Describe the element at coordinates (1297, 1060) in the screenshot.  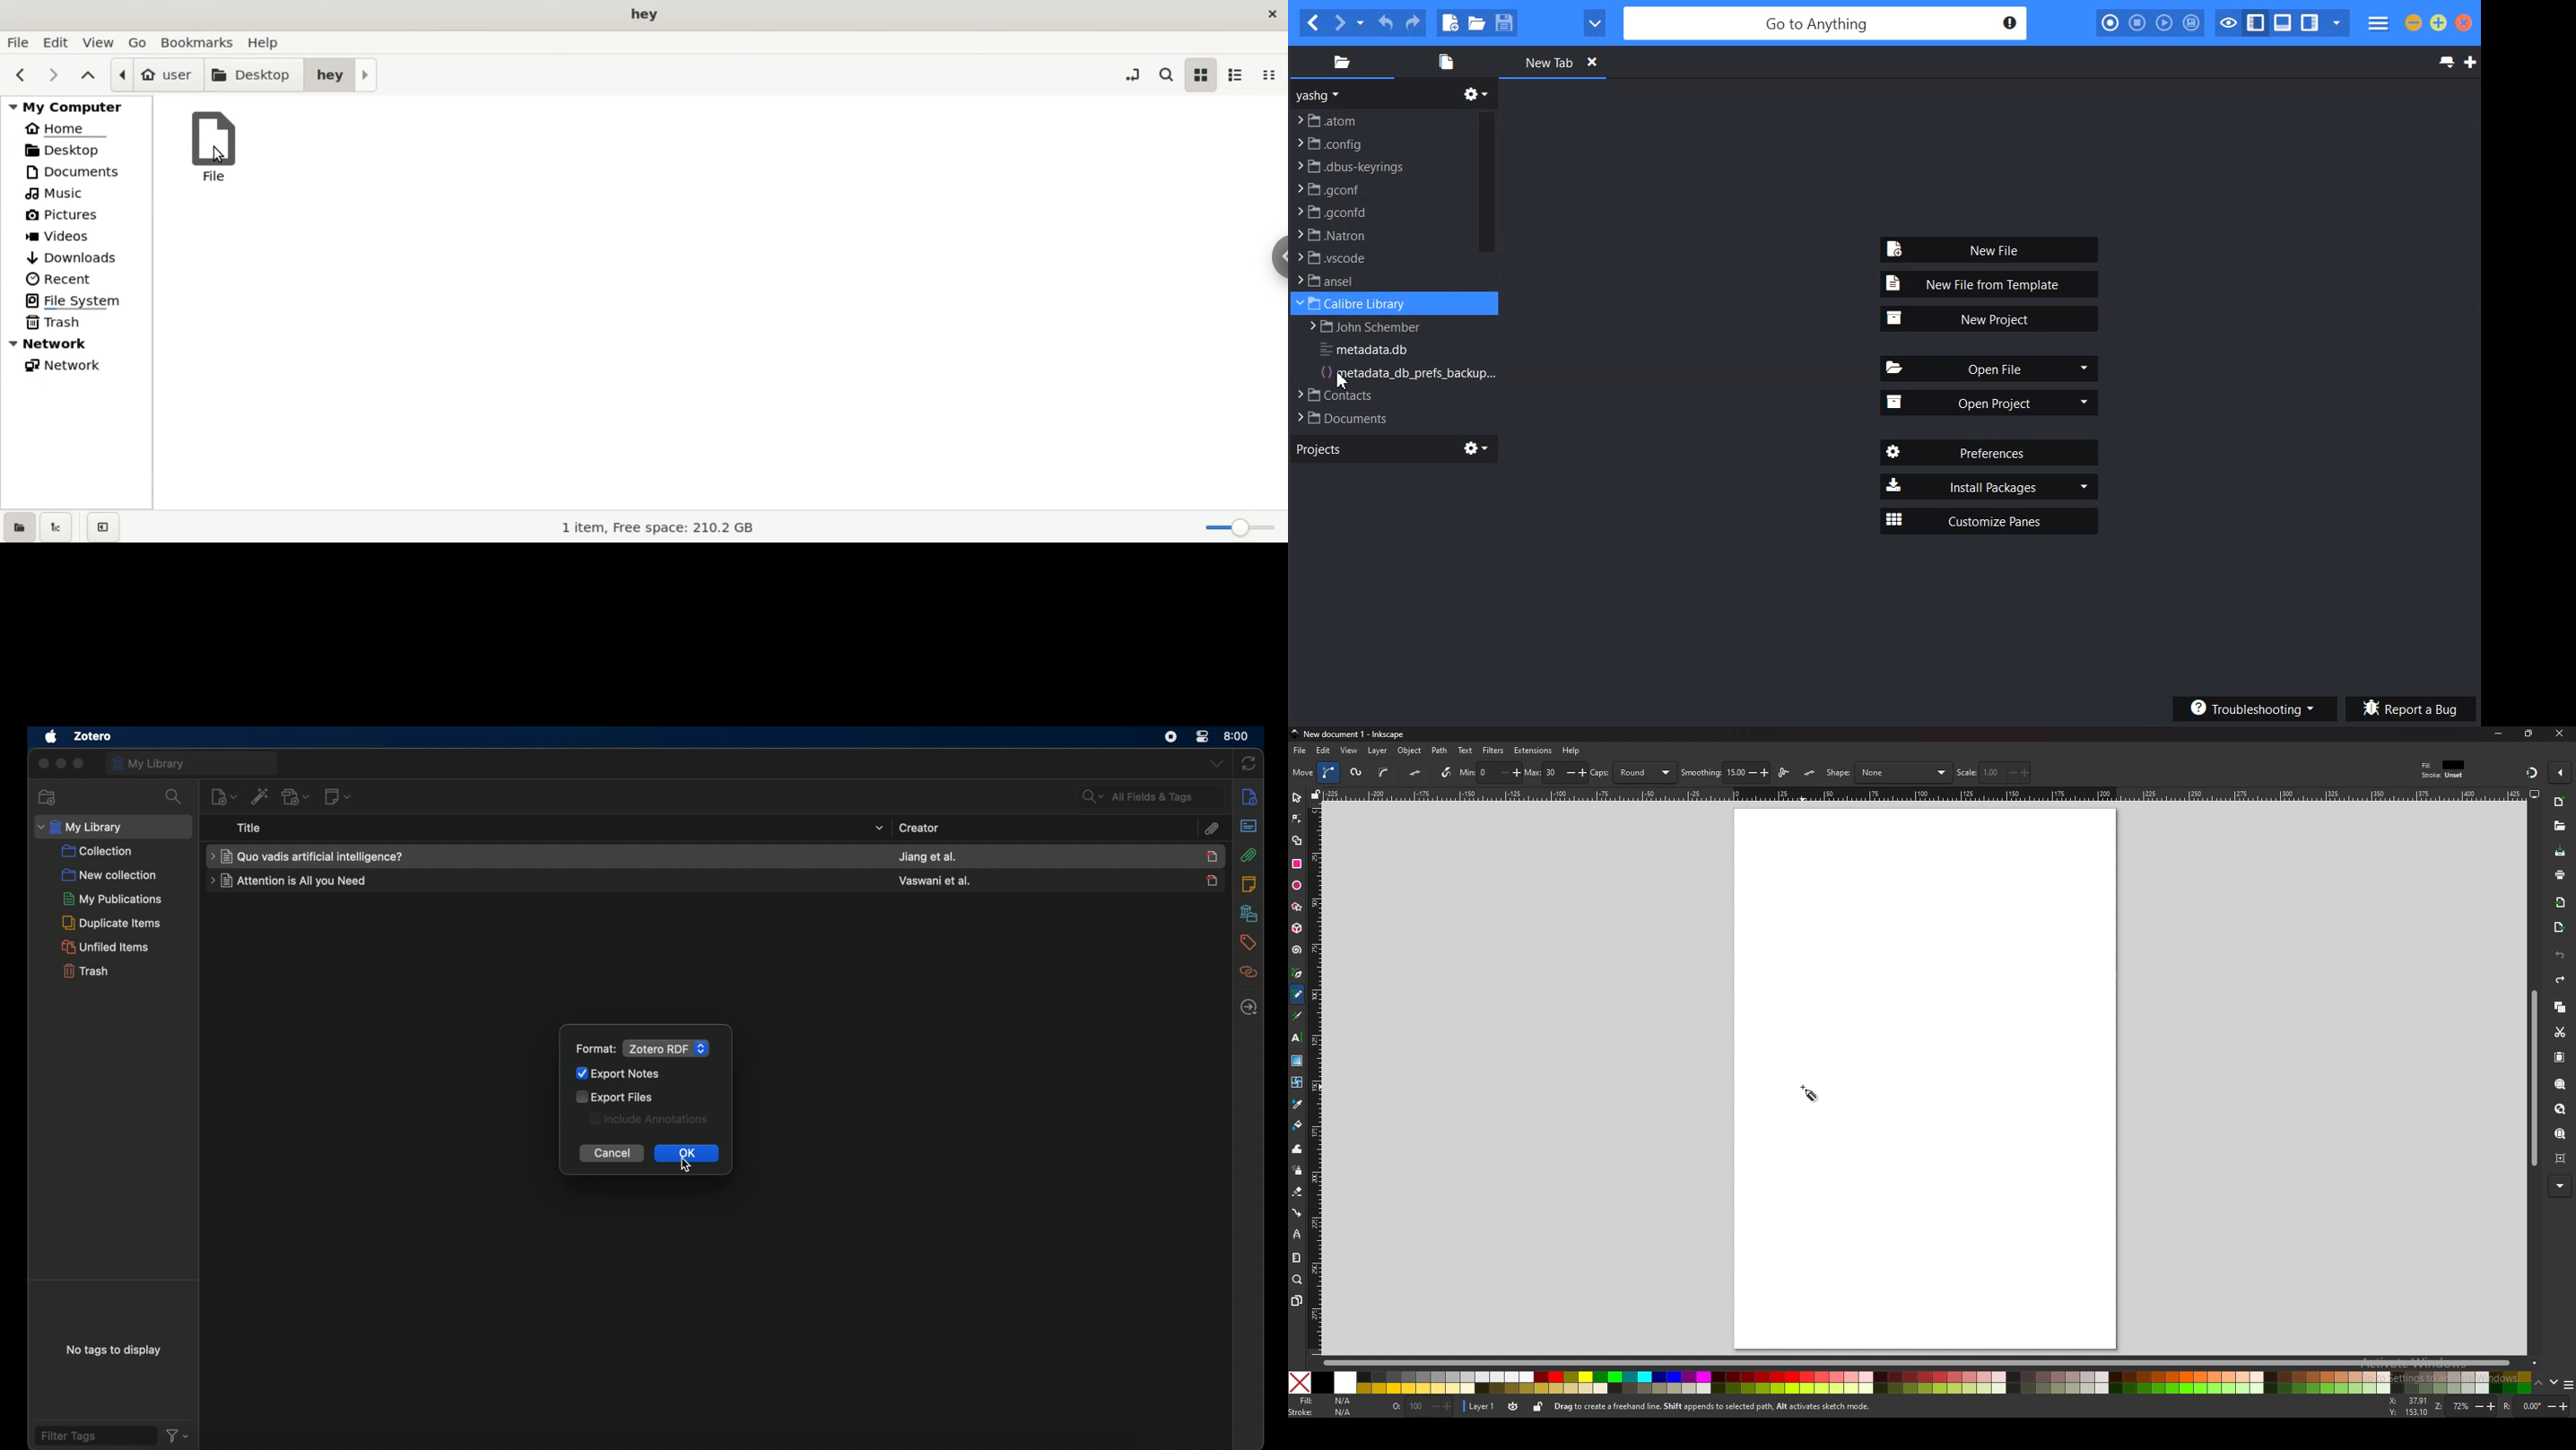
I see `gradient` at that location.